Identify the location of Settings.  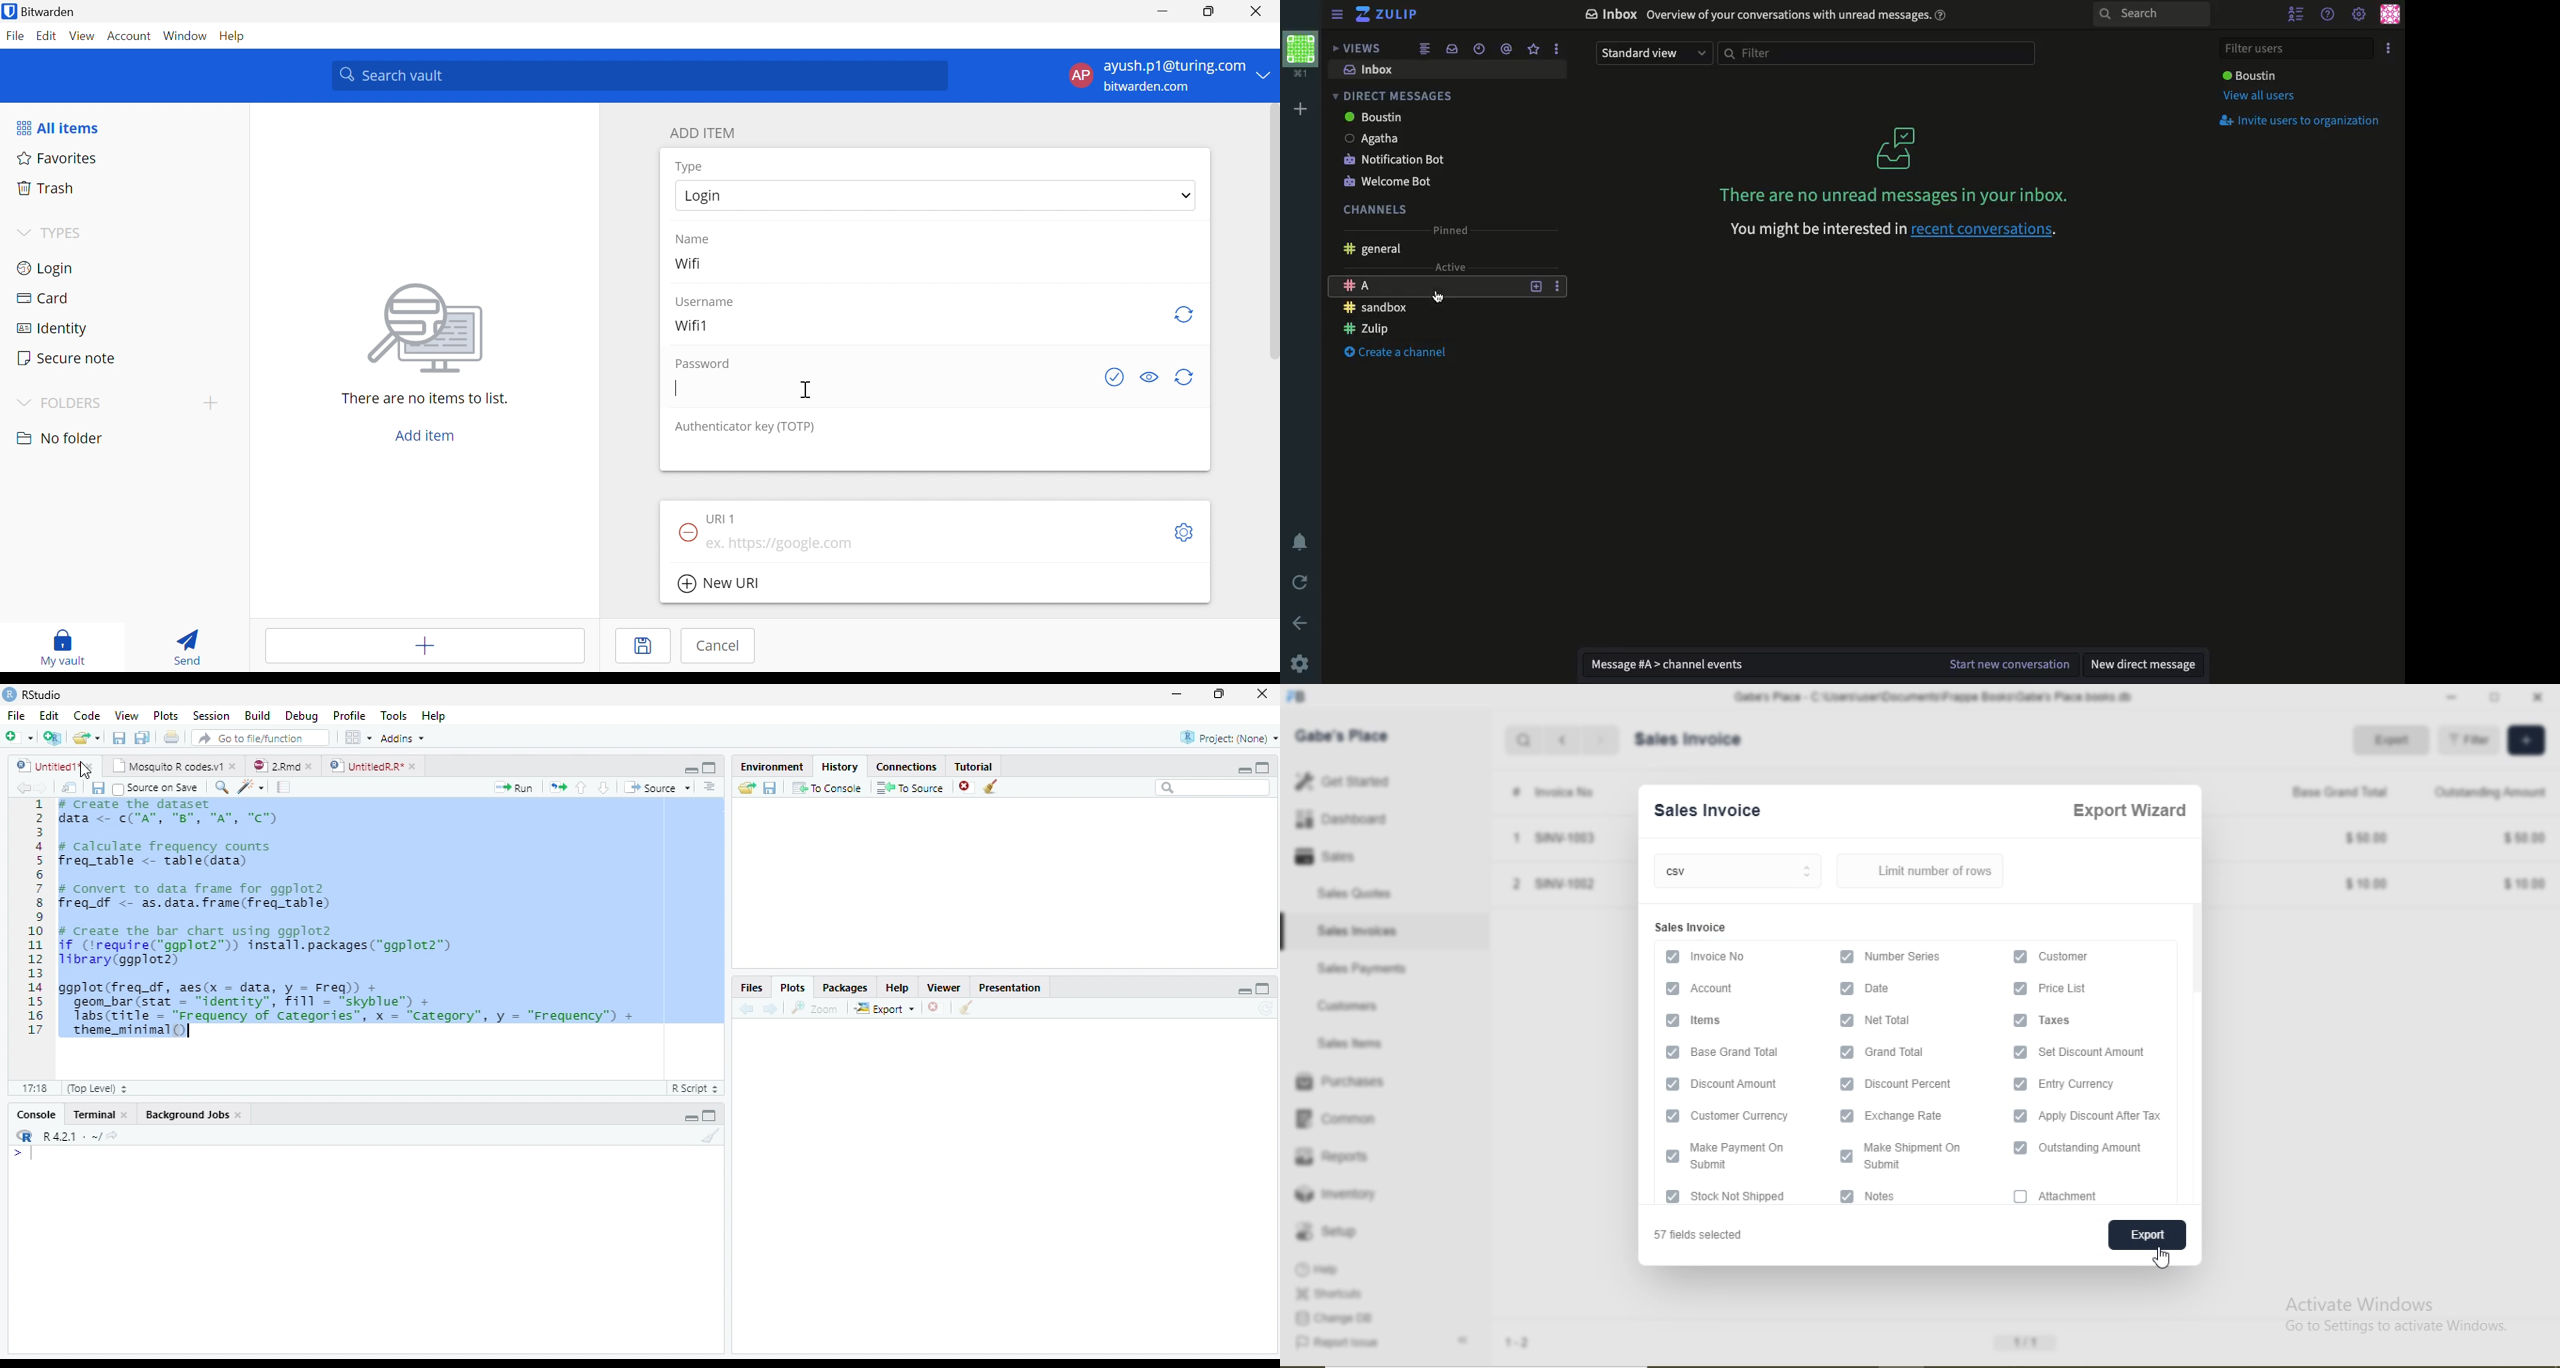
(2360, 13).